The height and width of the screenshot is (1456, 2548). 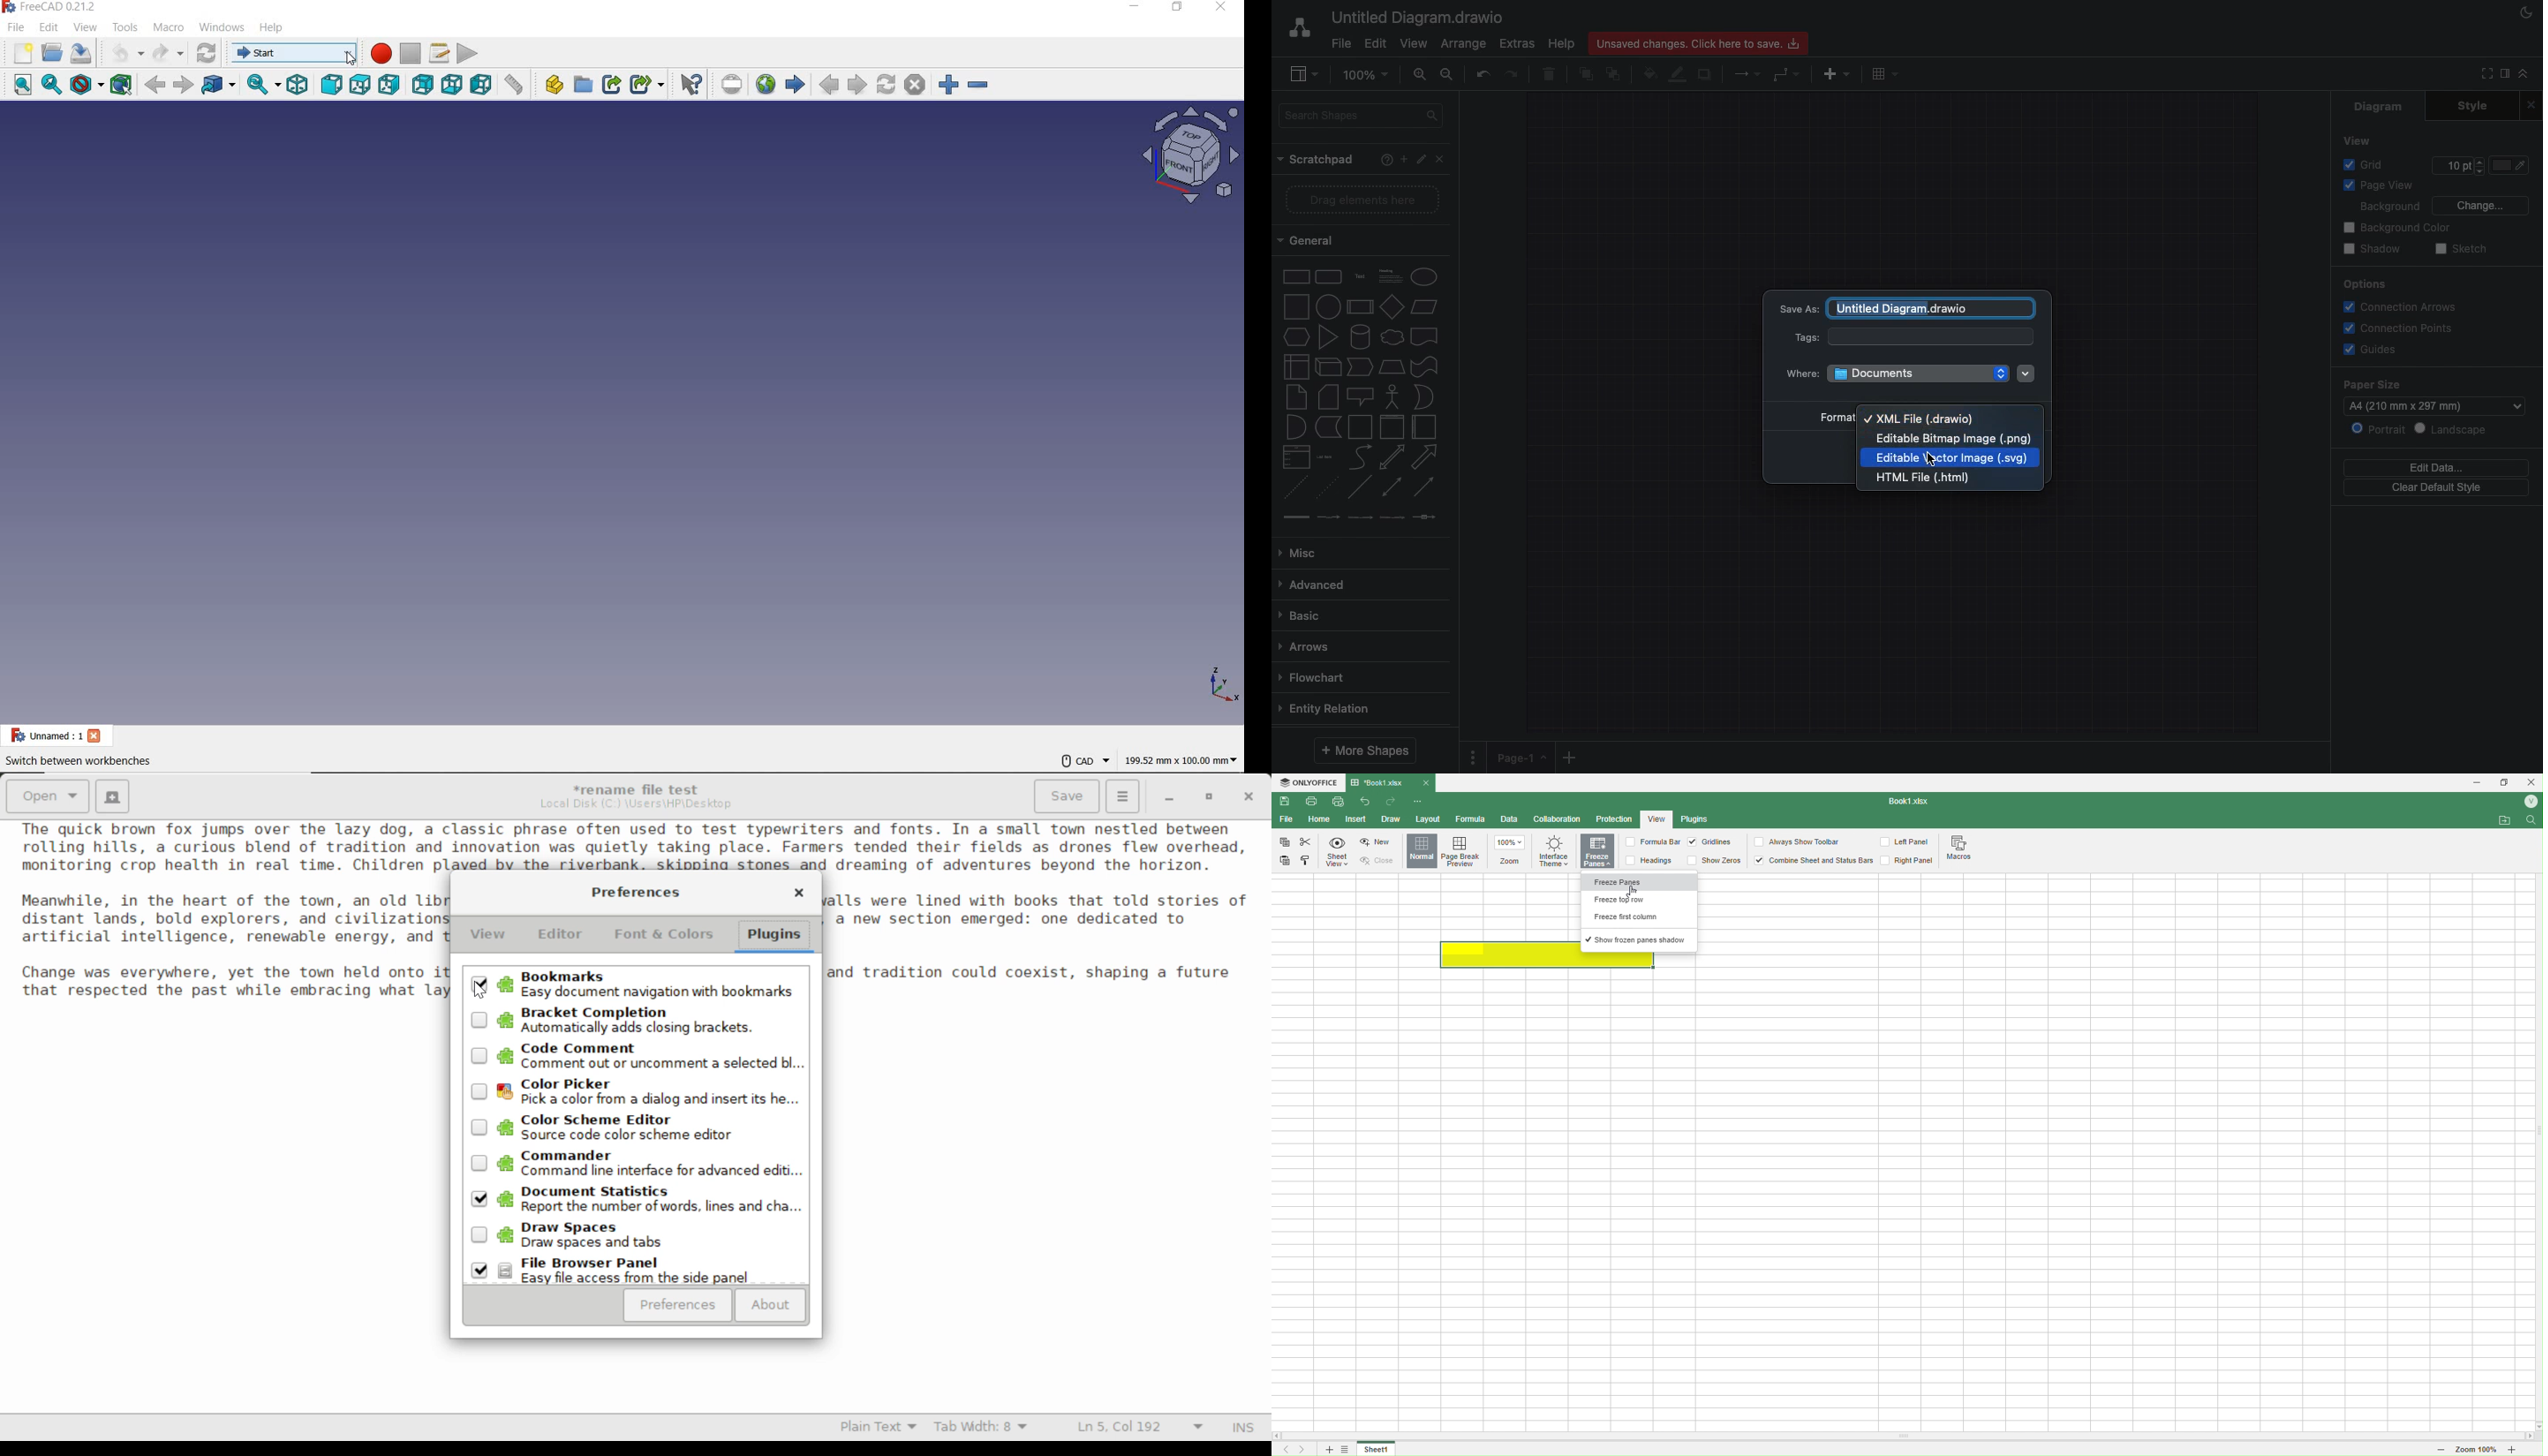 I want to click on Page view, so click(x=2380, y=186).